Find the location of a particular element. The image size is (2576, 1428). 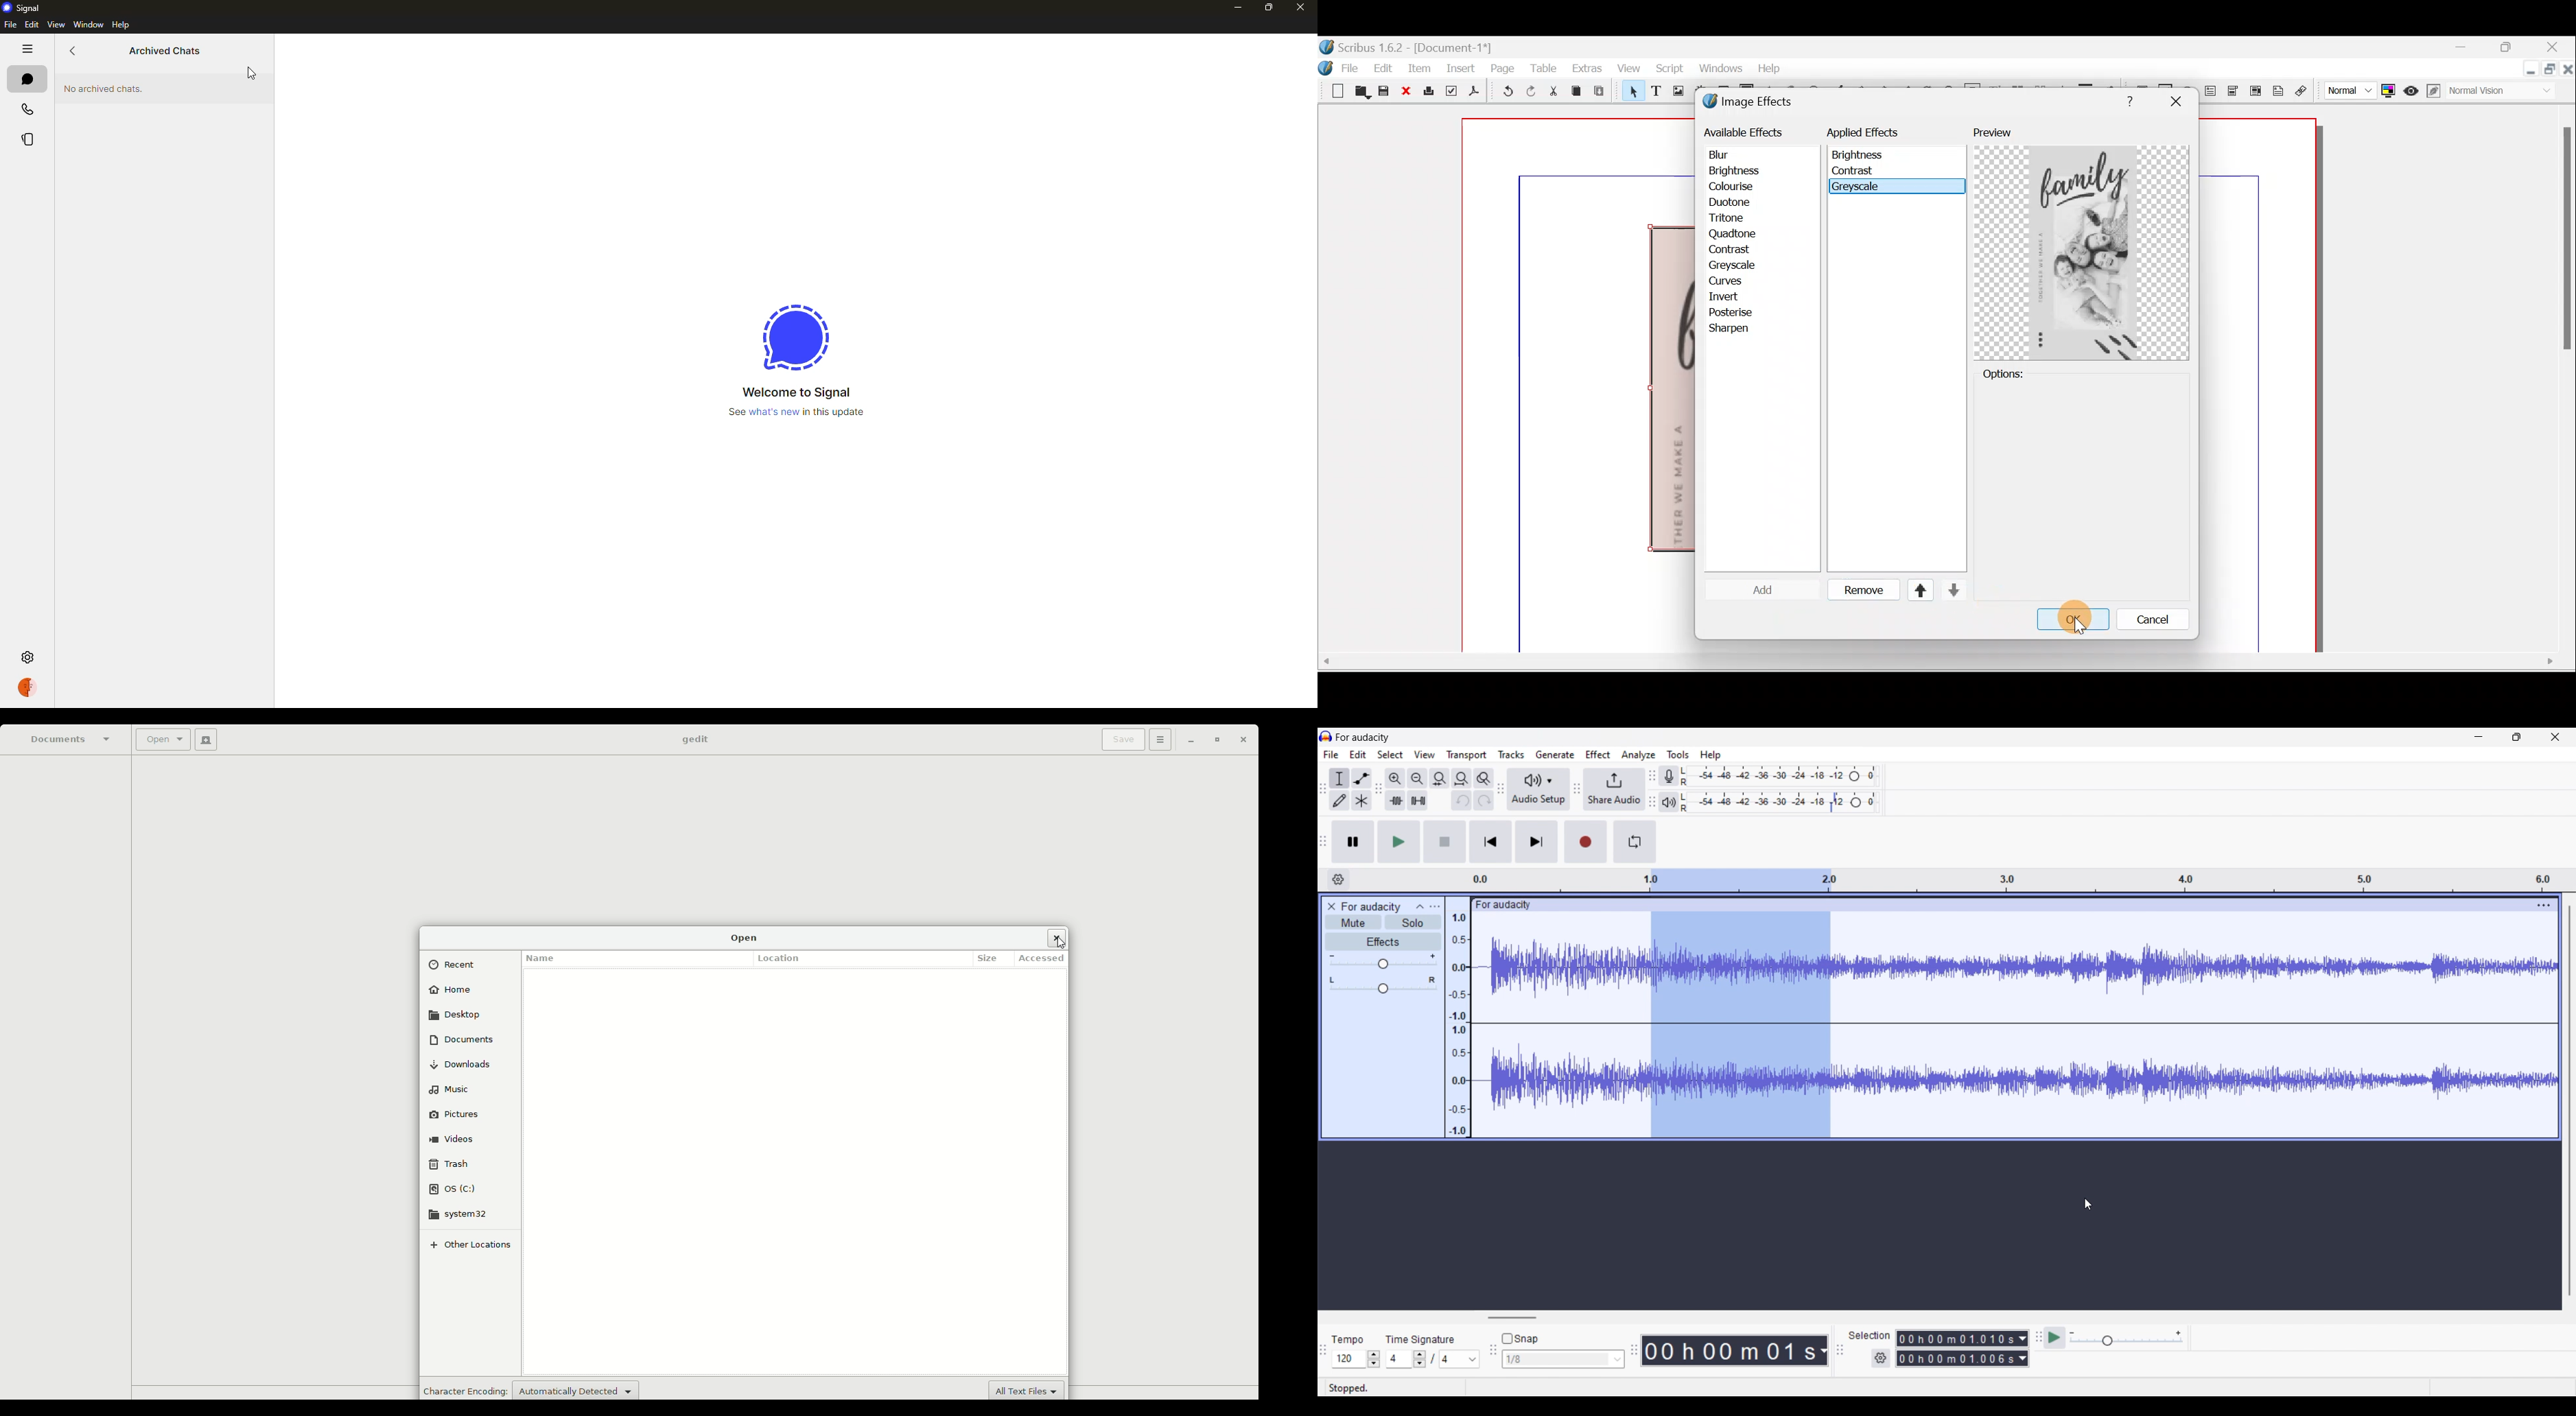

Greyscale is located at coordinates (1861, 187).